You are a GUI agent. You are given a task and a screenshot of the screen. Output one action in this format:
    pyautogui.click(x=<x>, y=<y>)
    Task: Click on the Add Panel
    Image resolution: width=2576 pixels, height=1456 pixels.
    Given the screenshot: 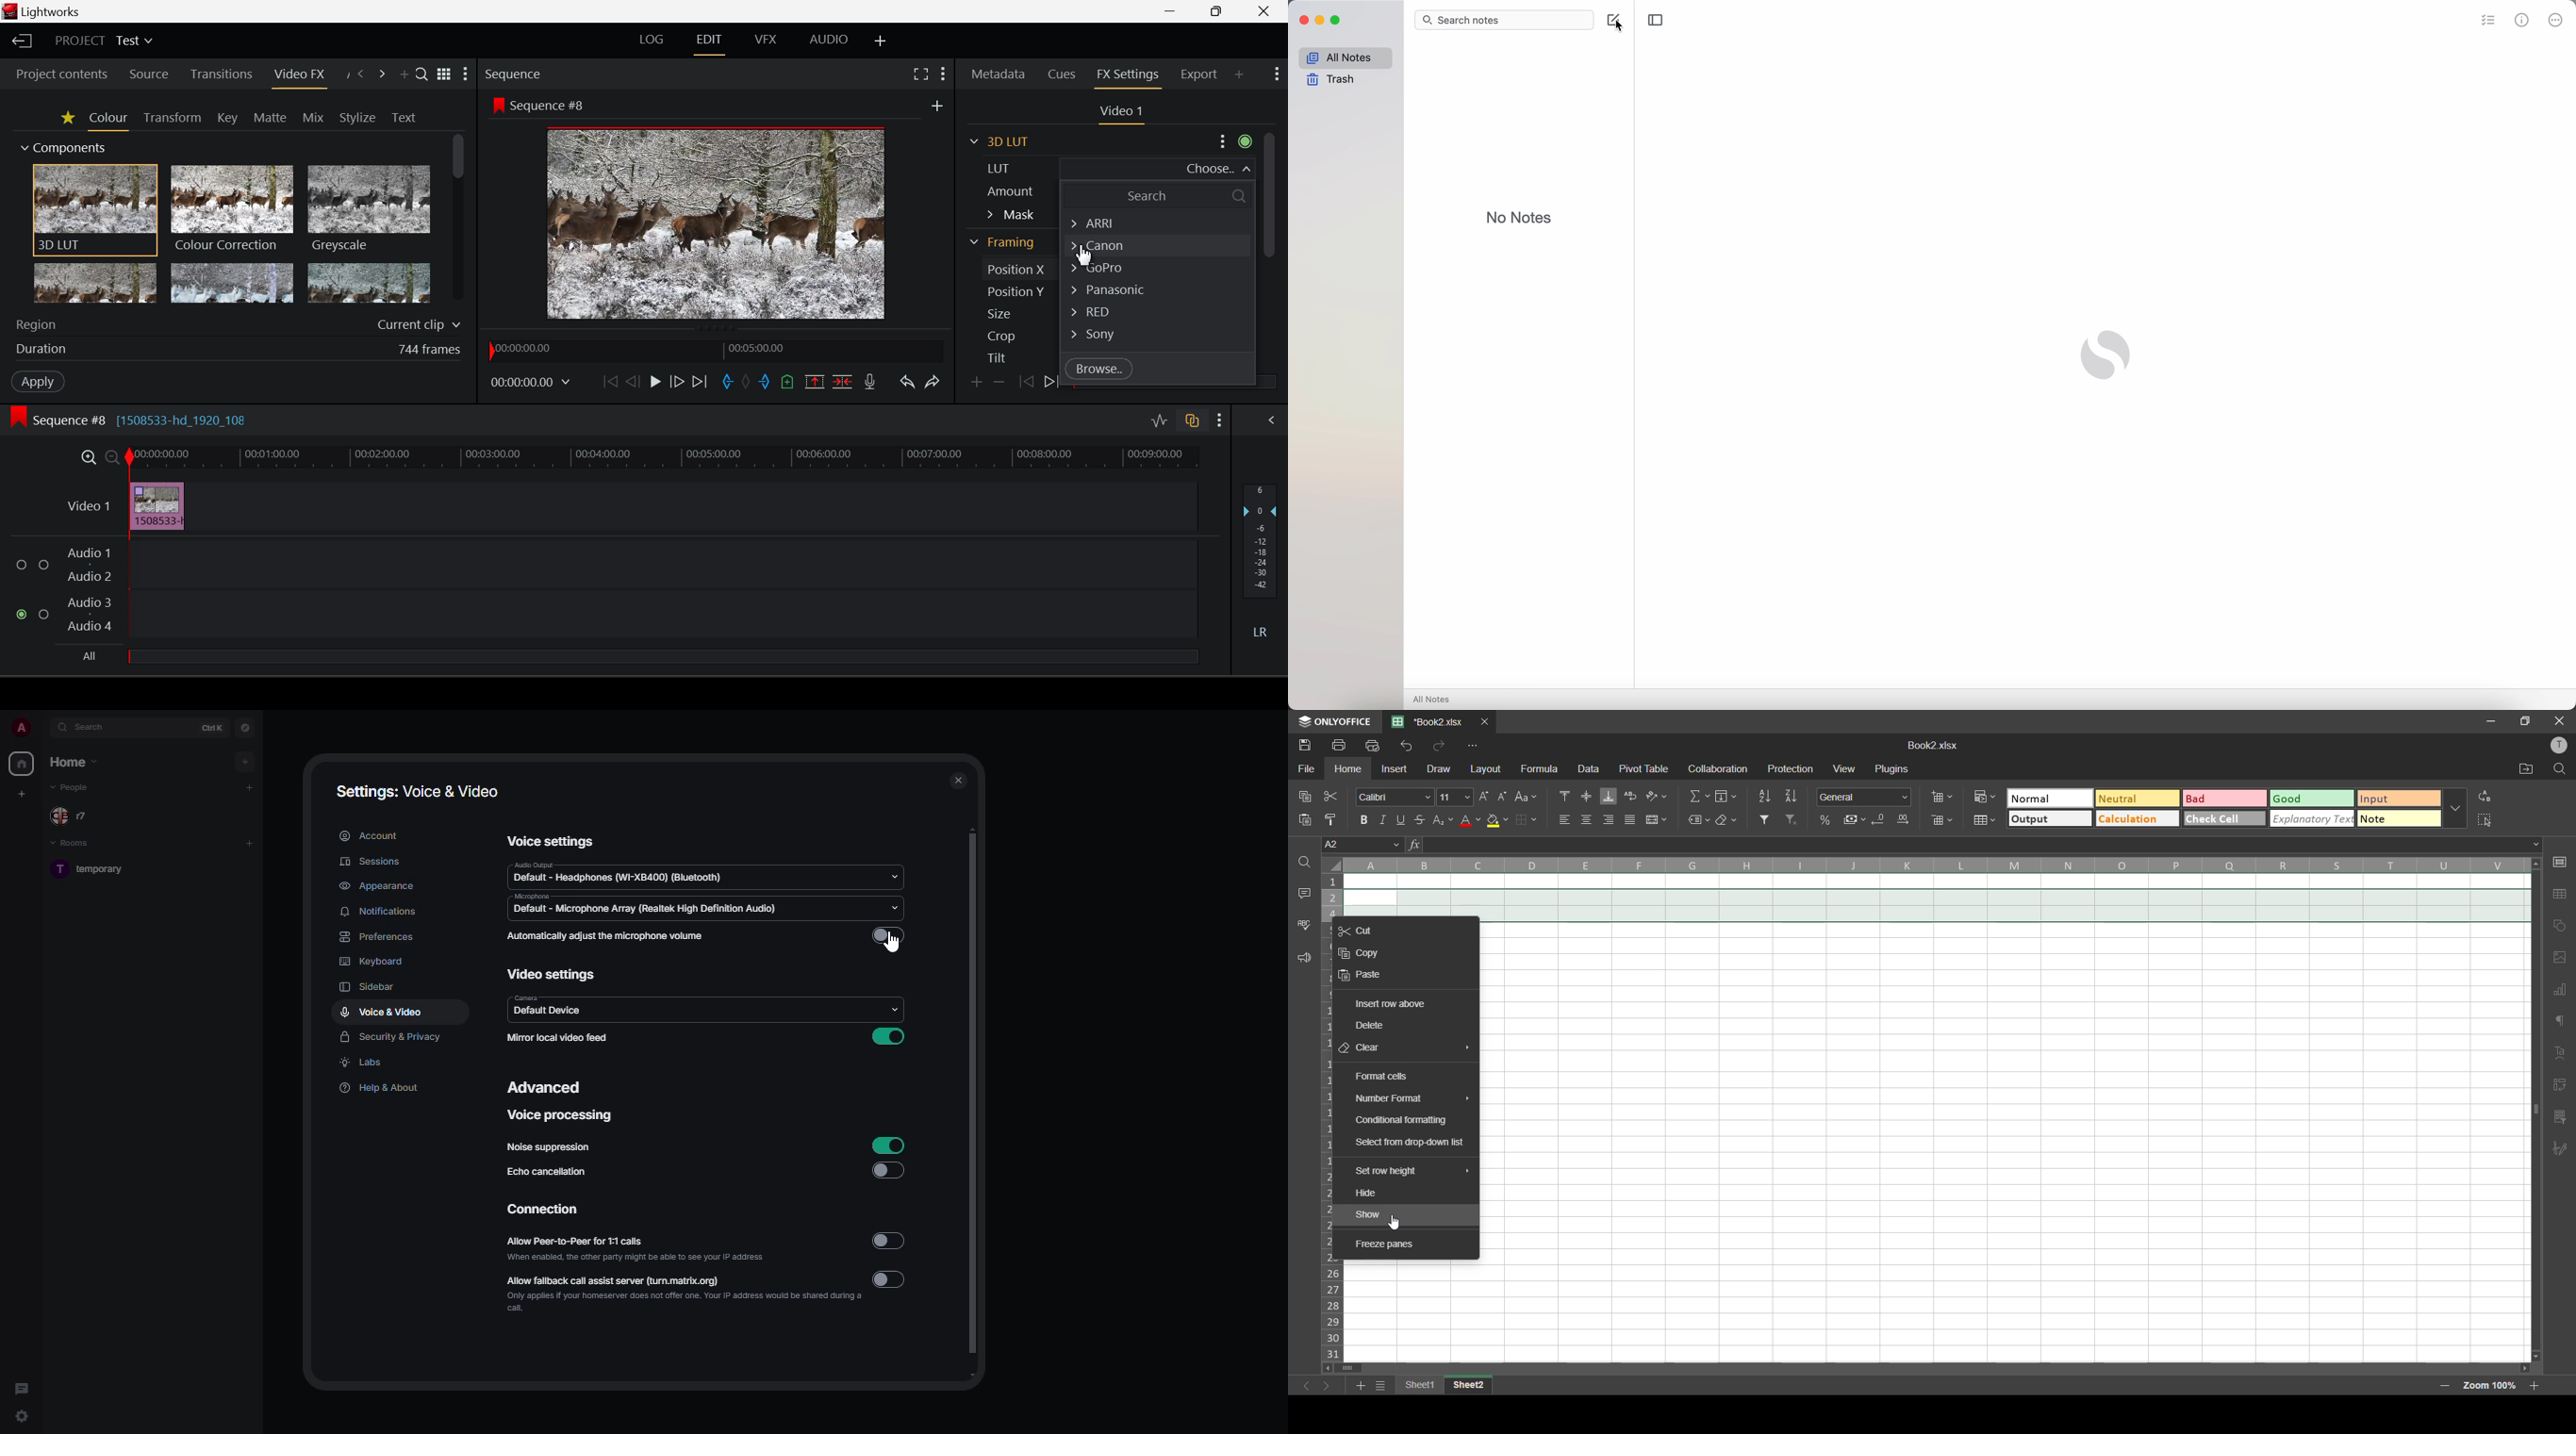 What is the action you would take?
    pyautogui.click(x=404, y=72)
    